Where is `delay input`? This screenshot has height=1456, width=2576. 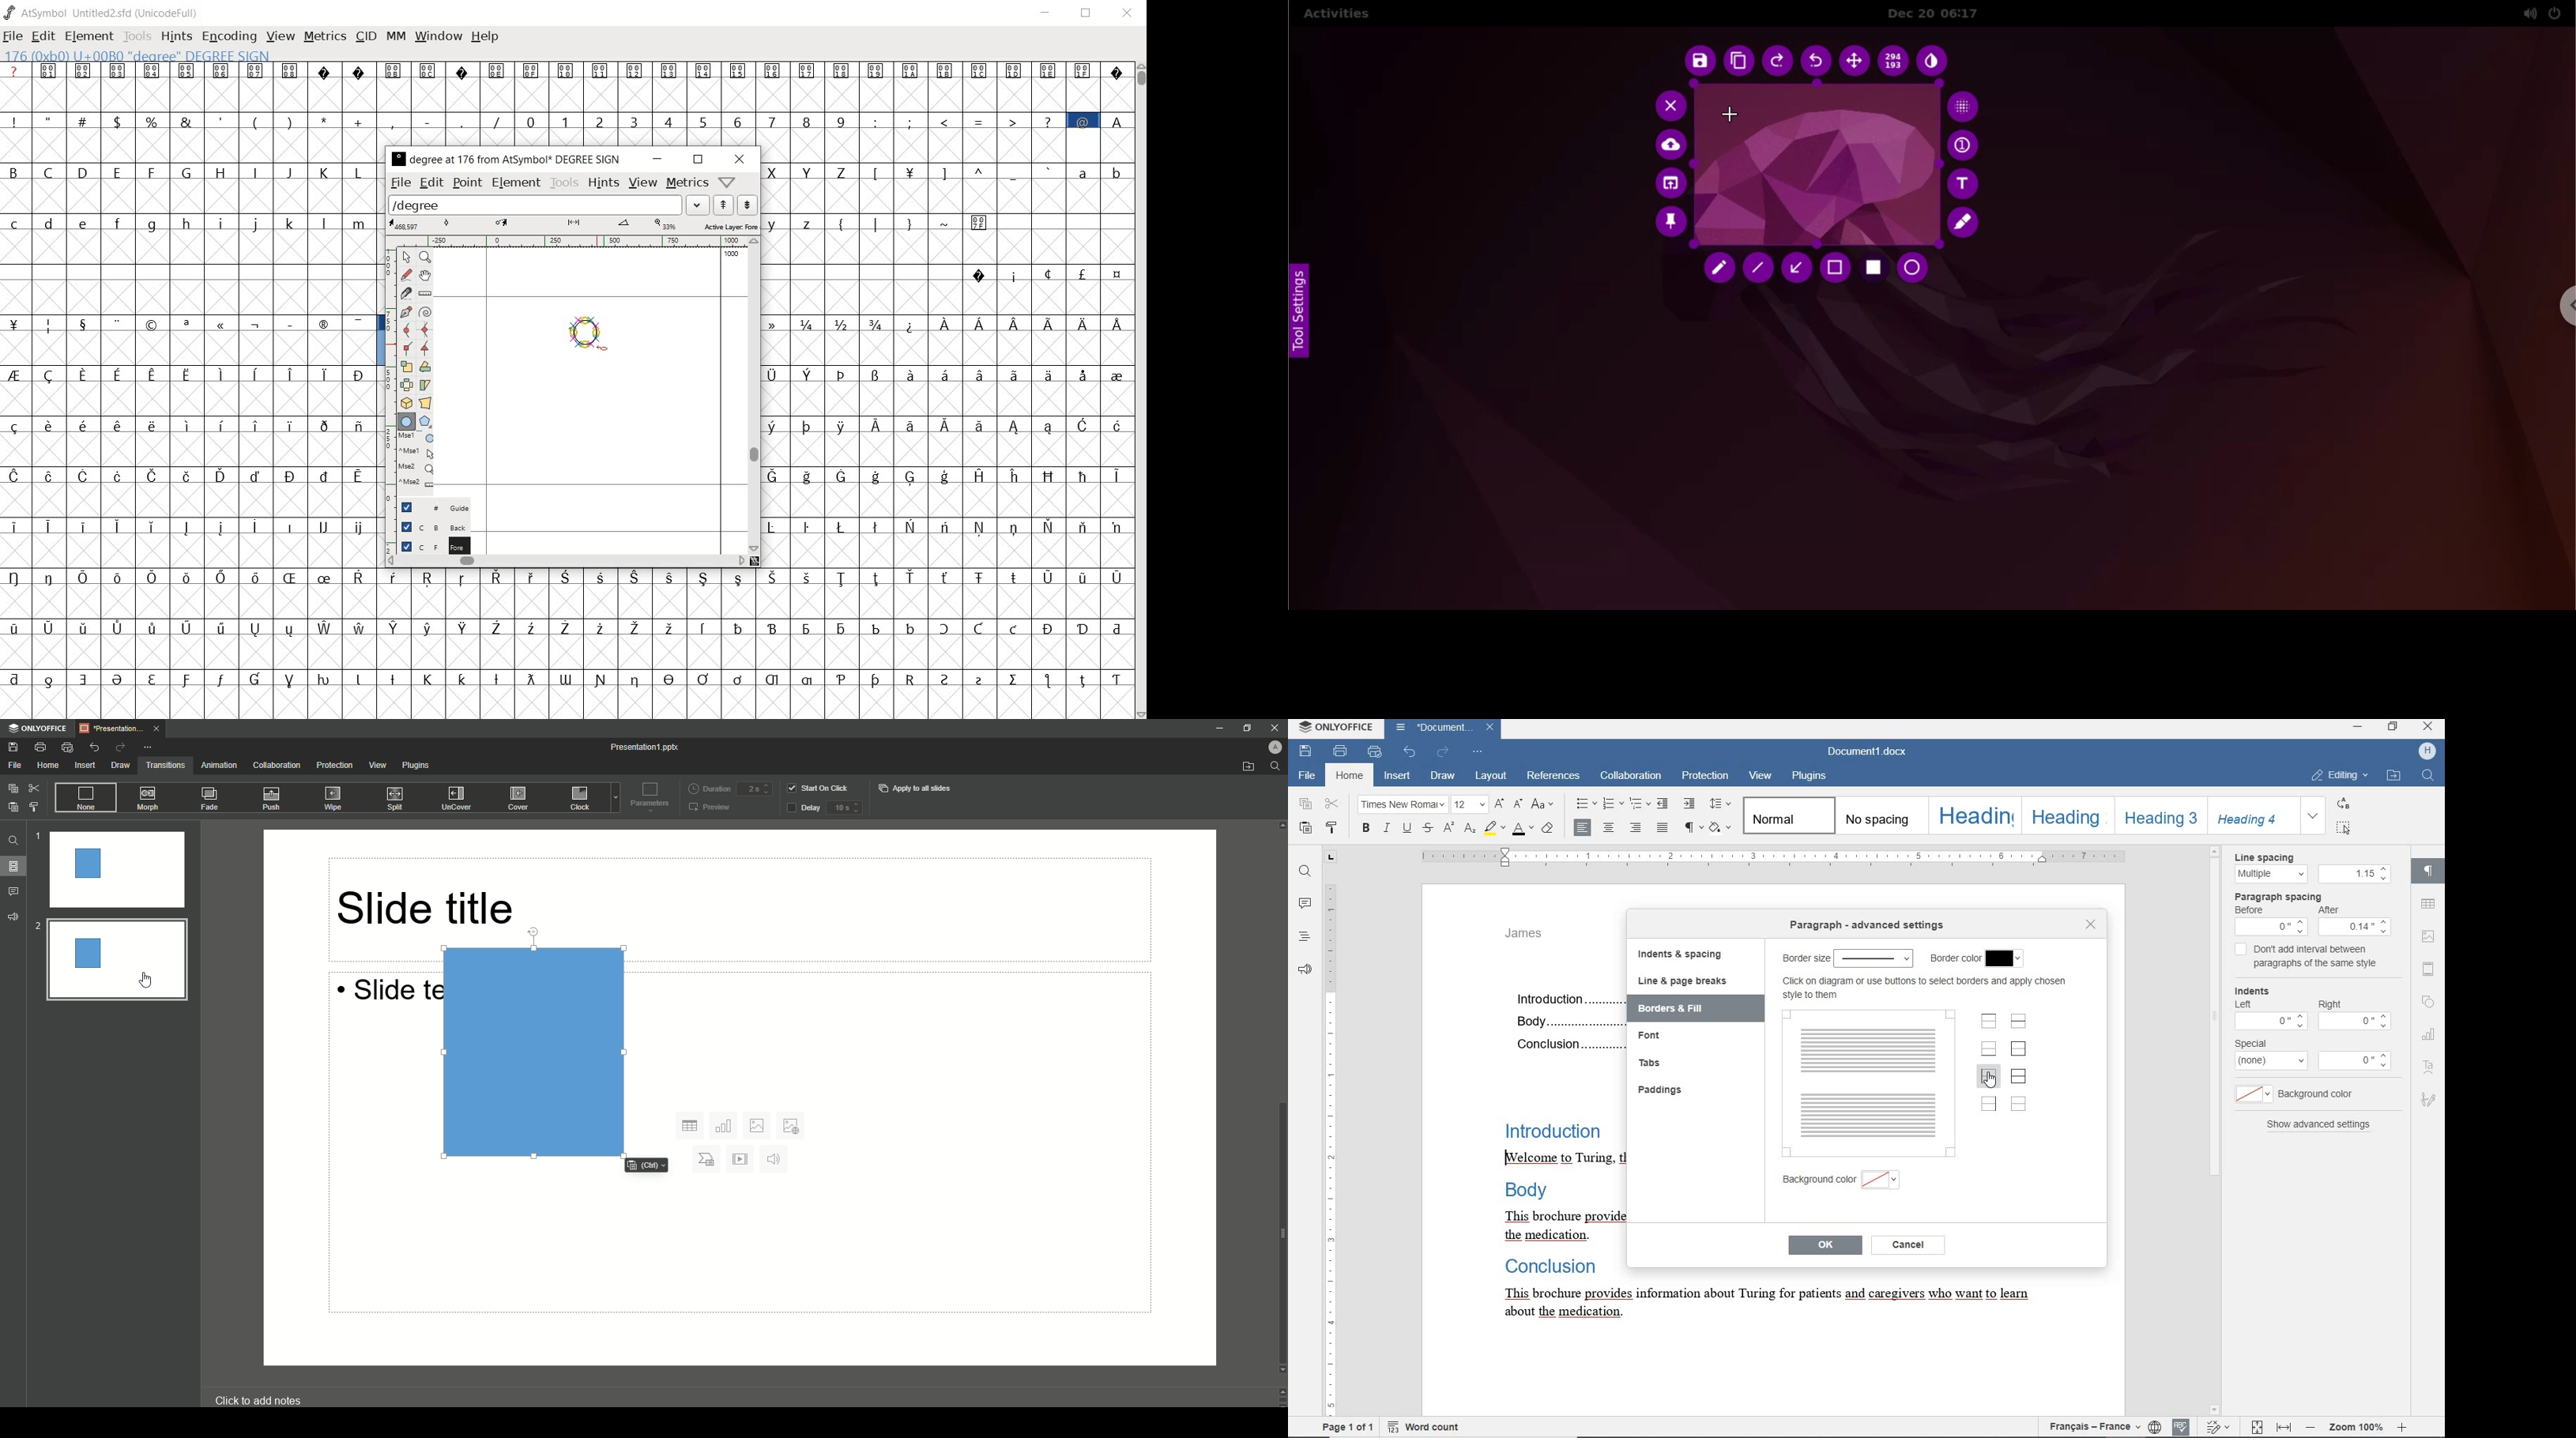 delay input is located at coordinates (847, 810).